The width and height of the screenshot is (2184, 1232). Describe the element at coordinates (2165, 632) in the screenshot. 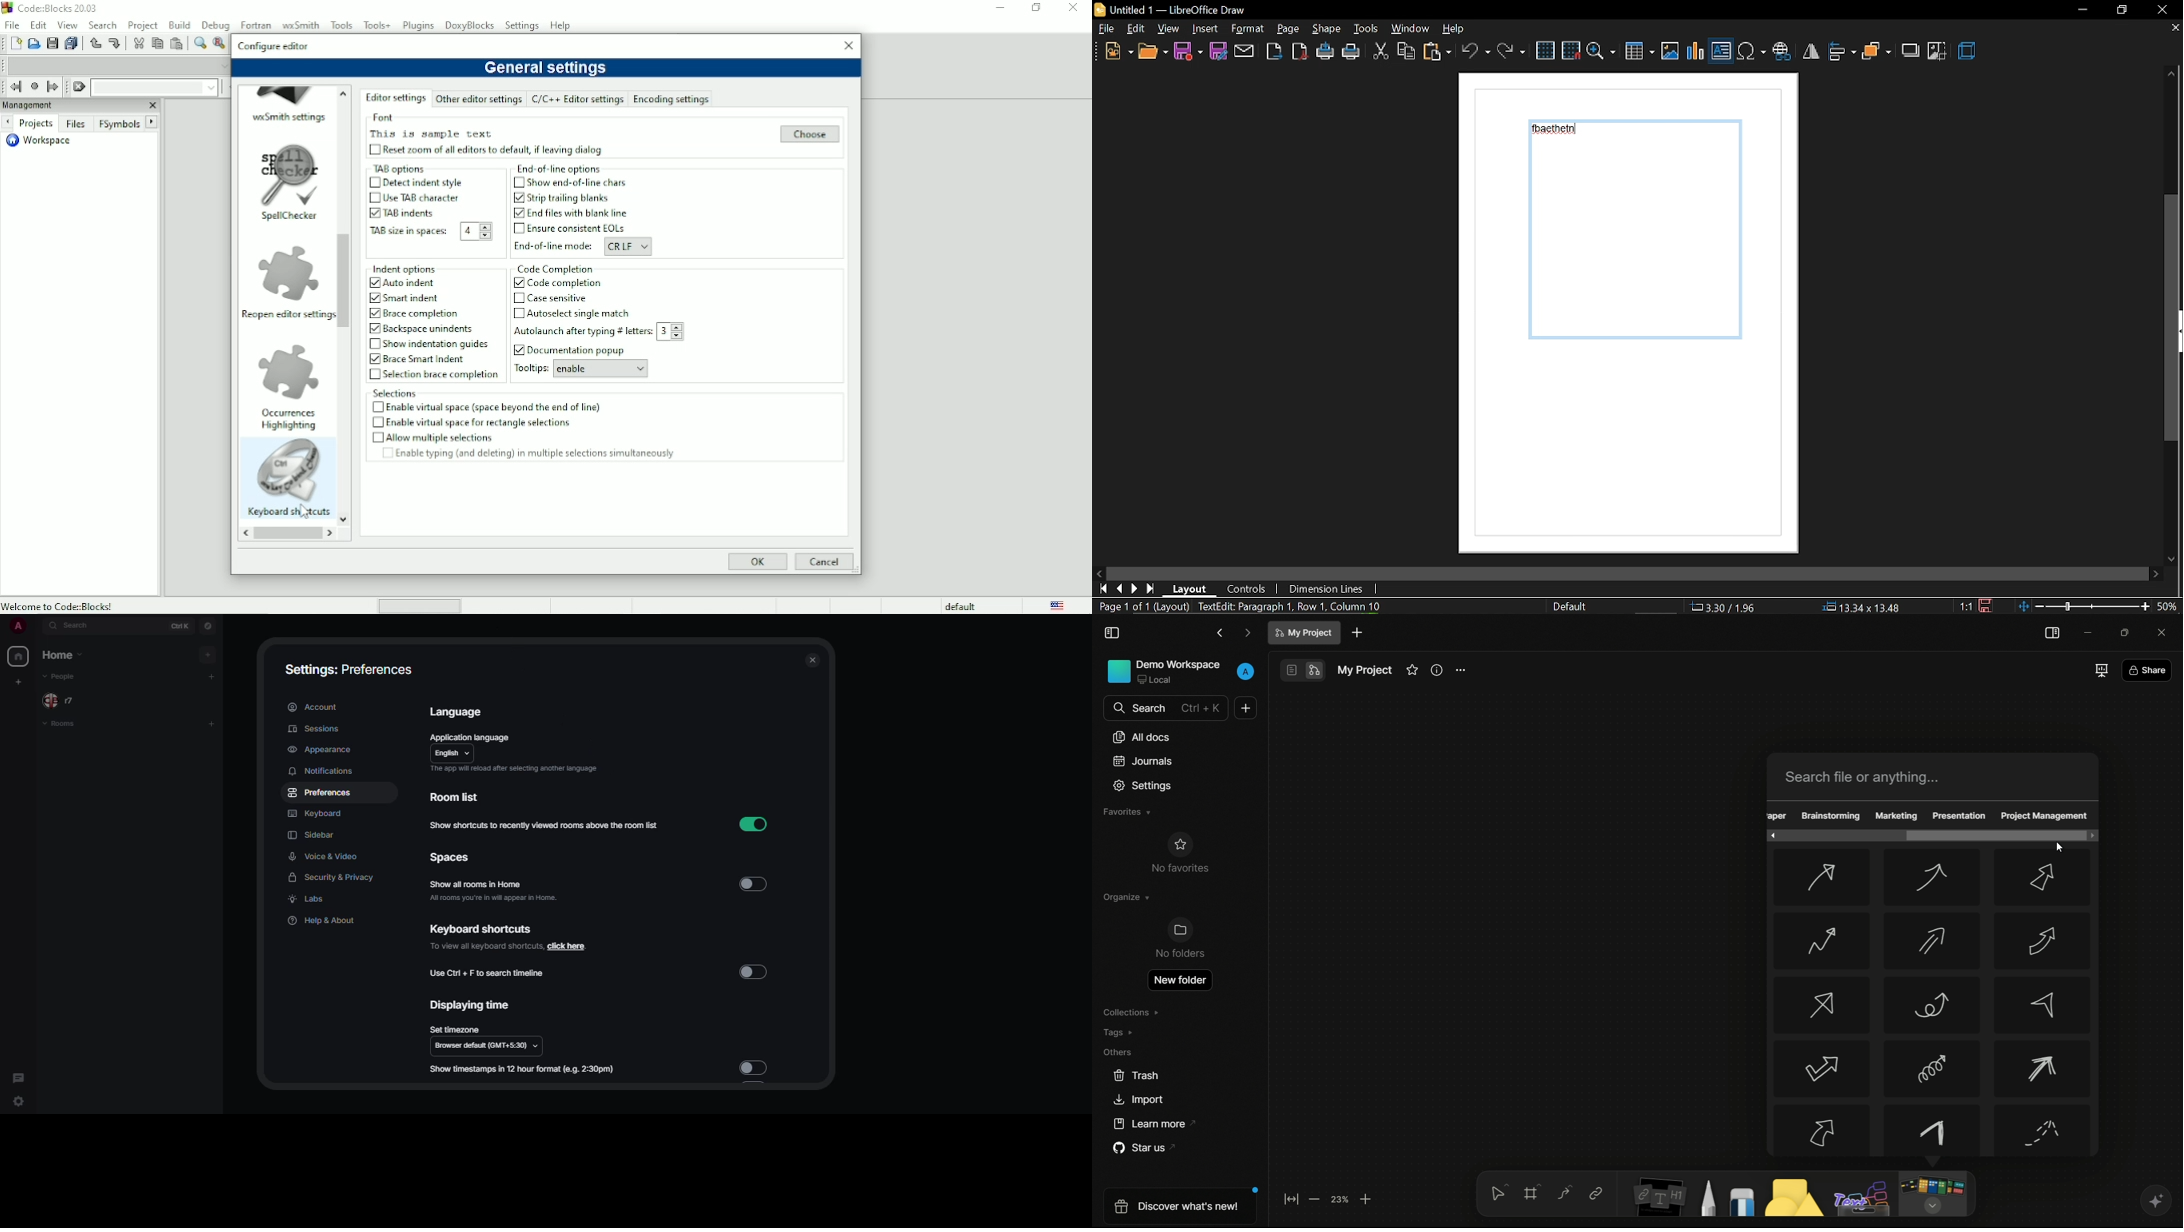

I see `close app` at that location.